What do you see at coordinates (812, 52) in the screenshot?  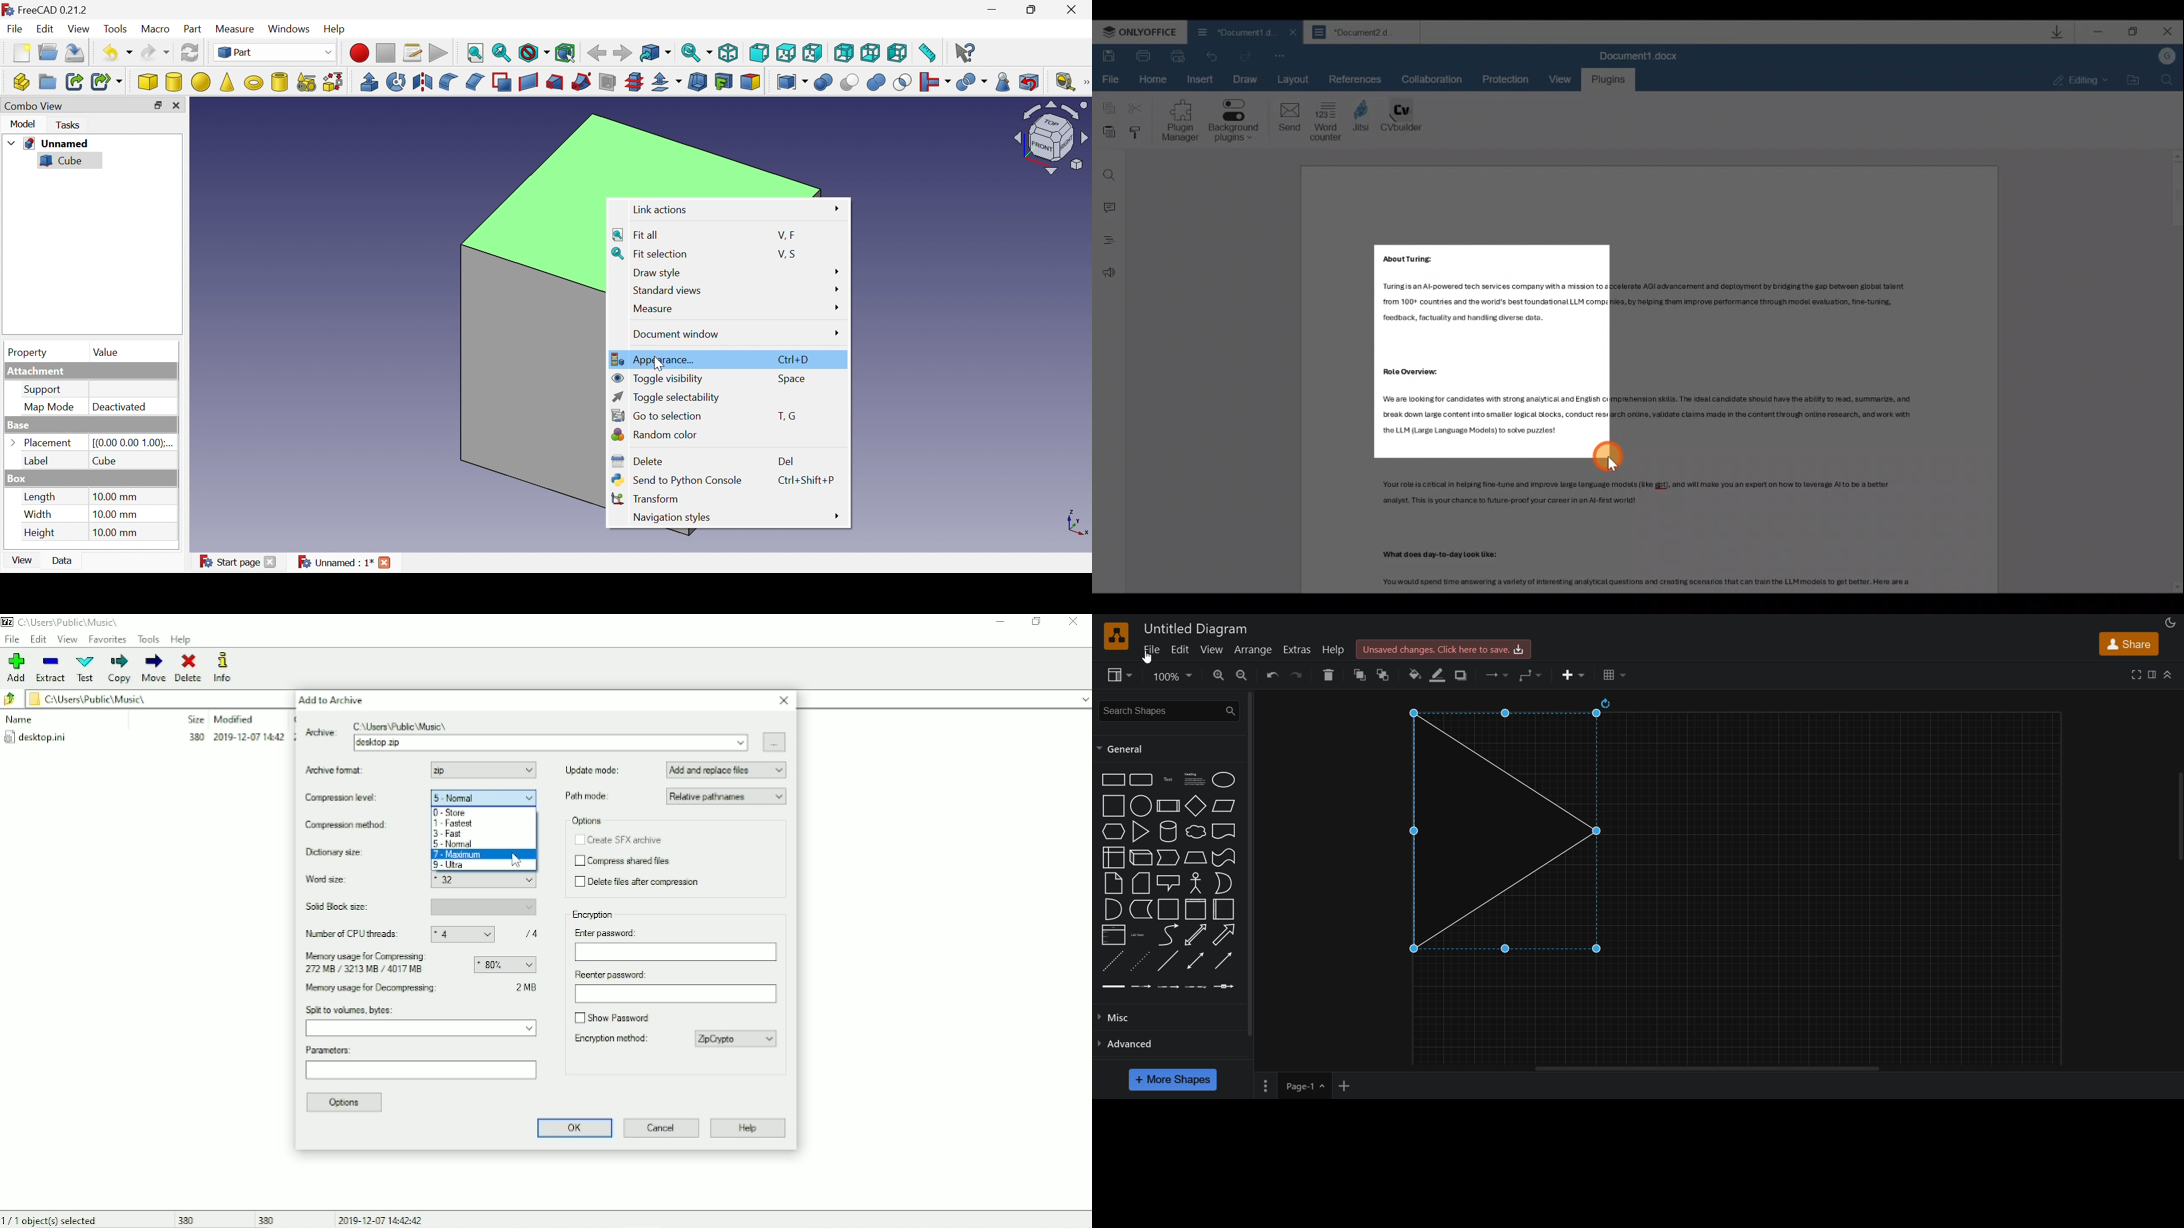 I see `Right` at bounding box center [812, 52].